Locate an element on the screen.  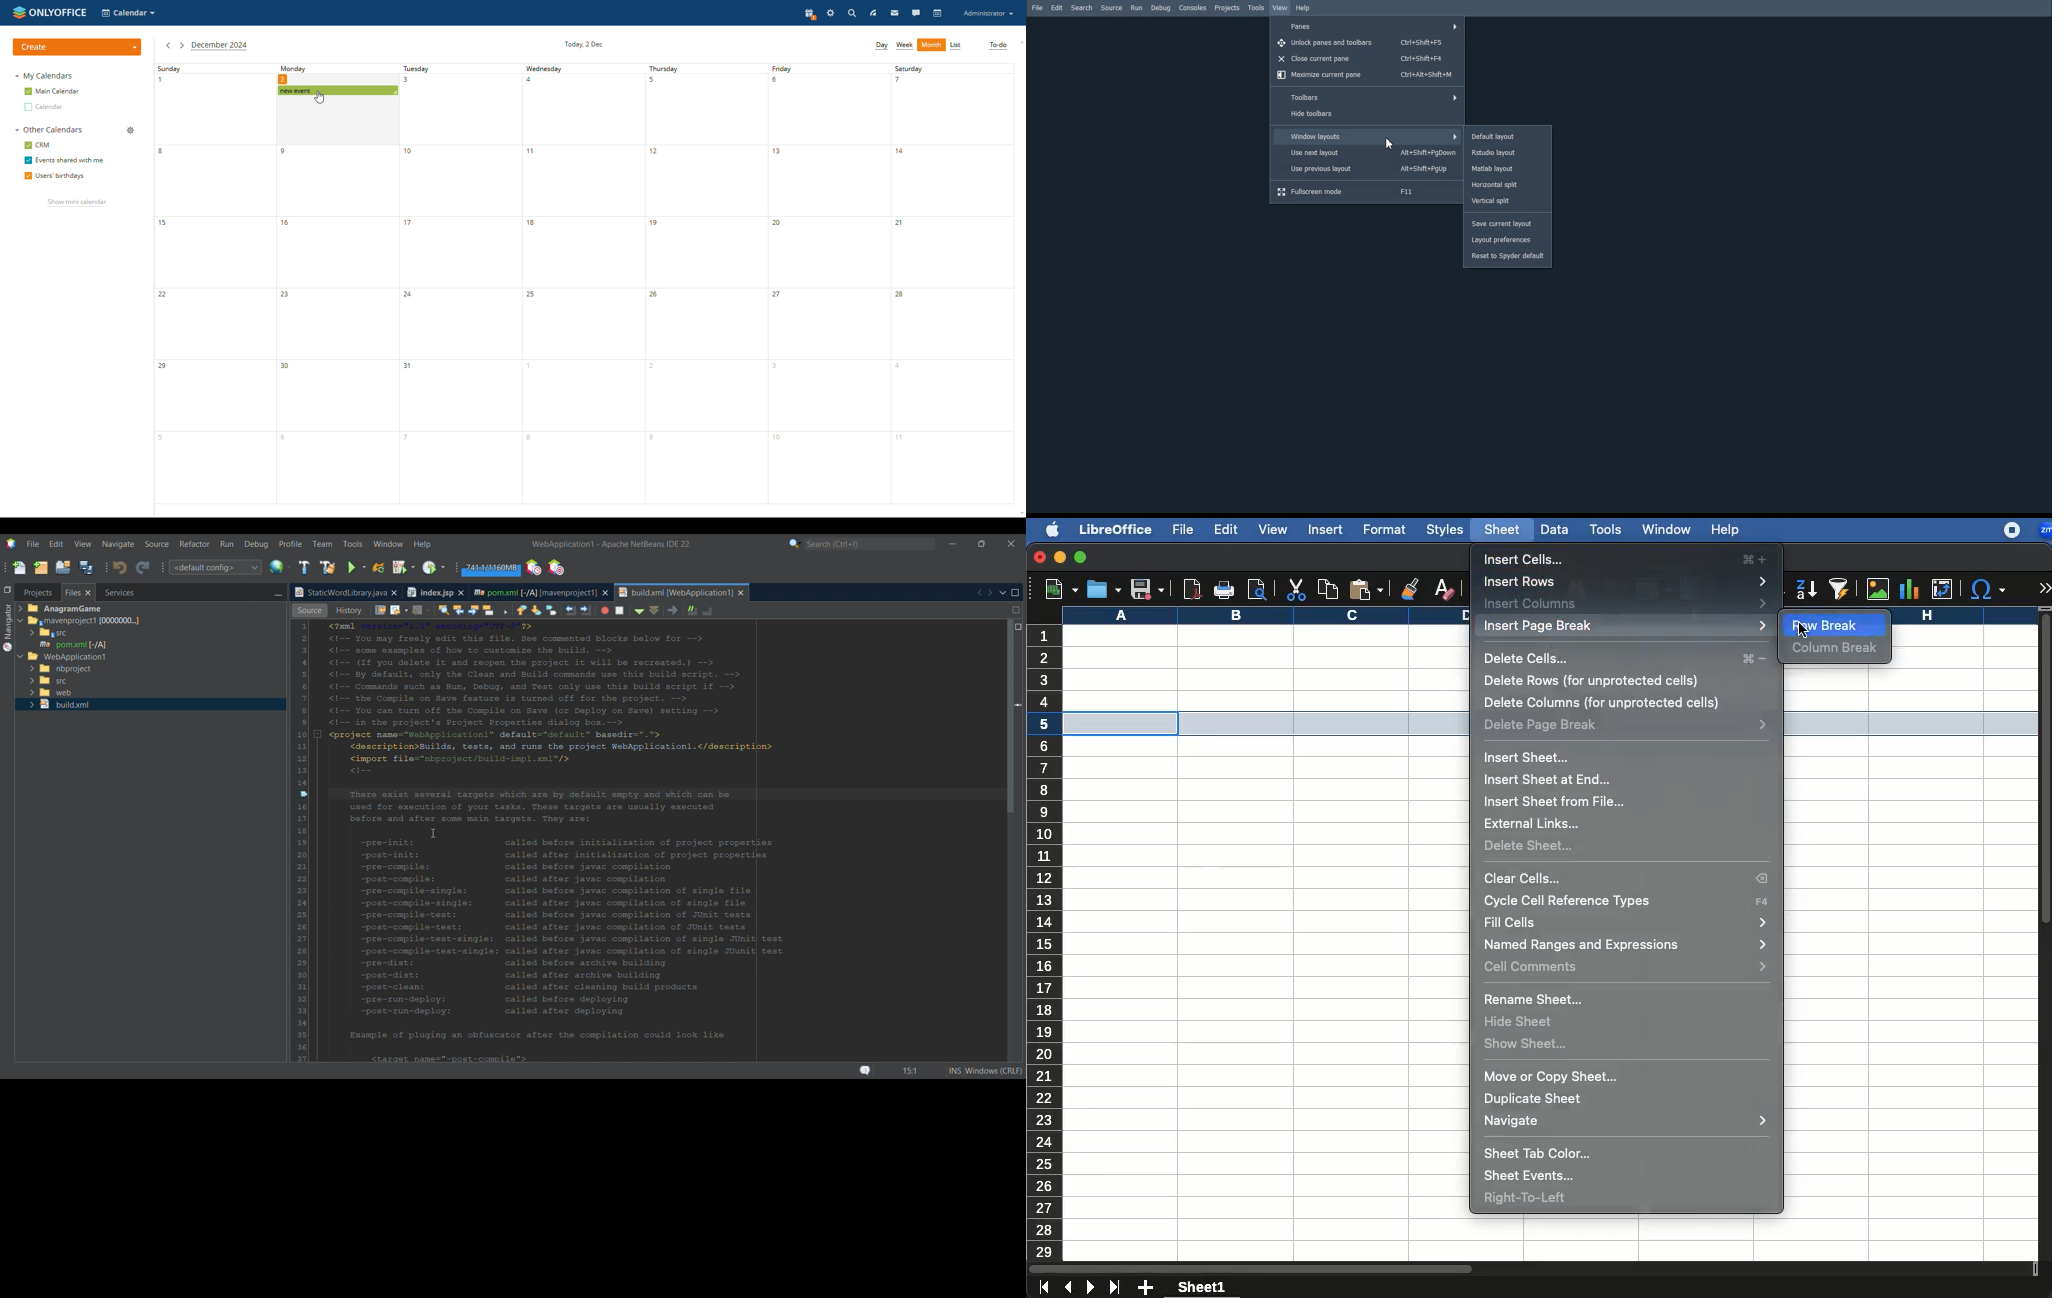
paste is located at coordinates (1366, 590).